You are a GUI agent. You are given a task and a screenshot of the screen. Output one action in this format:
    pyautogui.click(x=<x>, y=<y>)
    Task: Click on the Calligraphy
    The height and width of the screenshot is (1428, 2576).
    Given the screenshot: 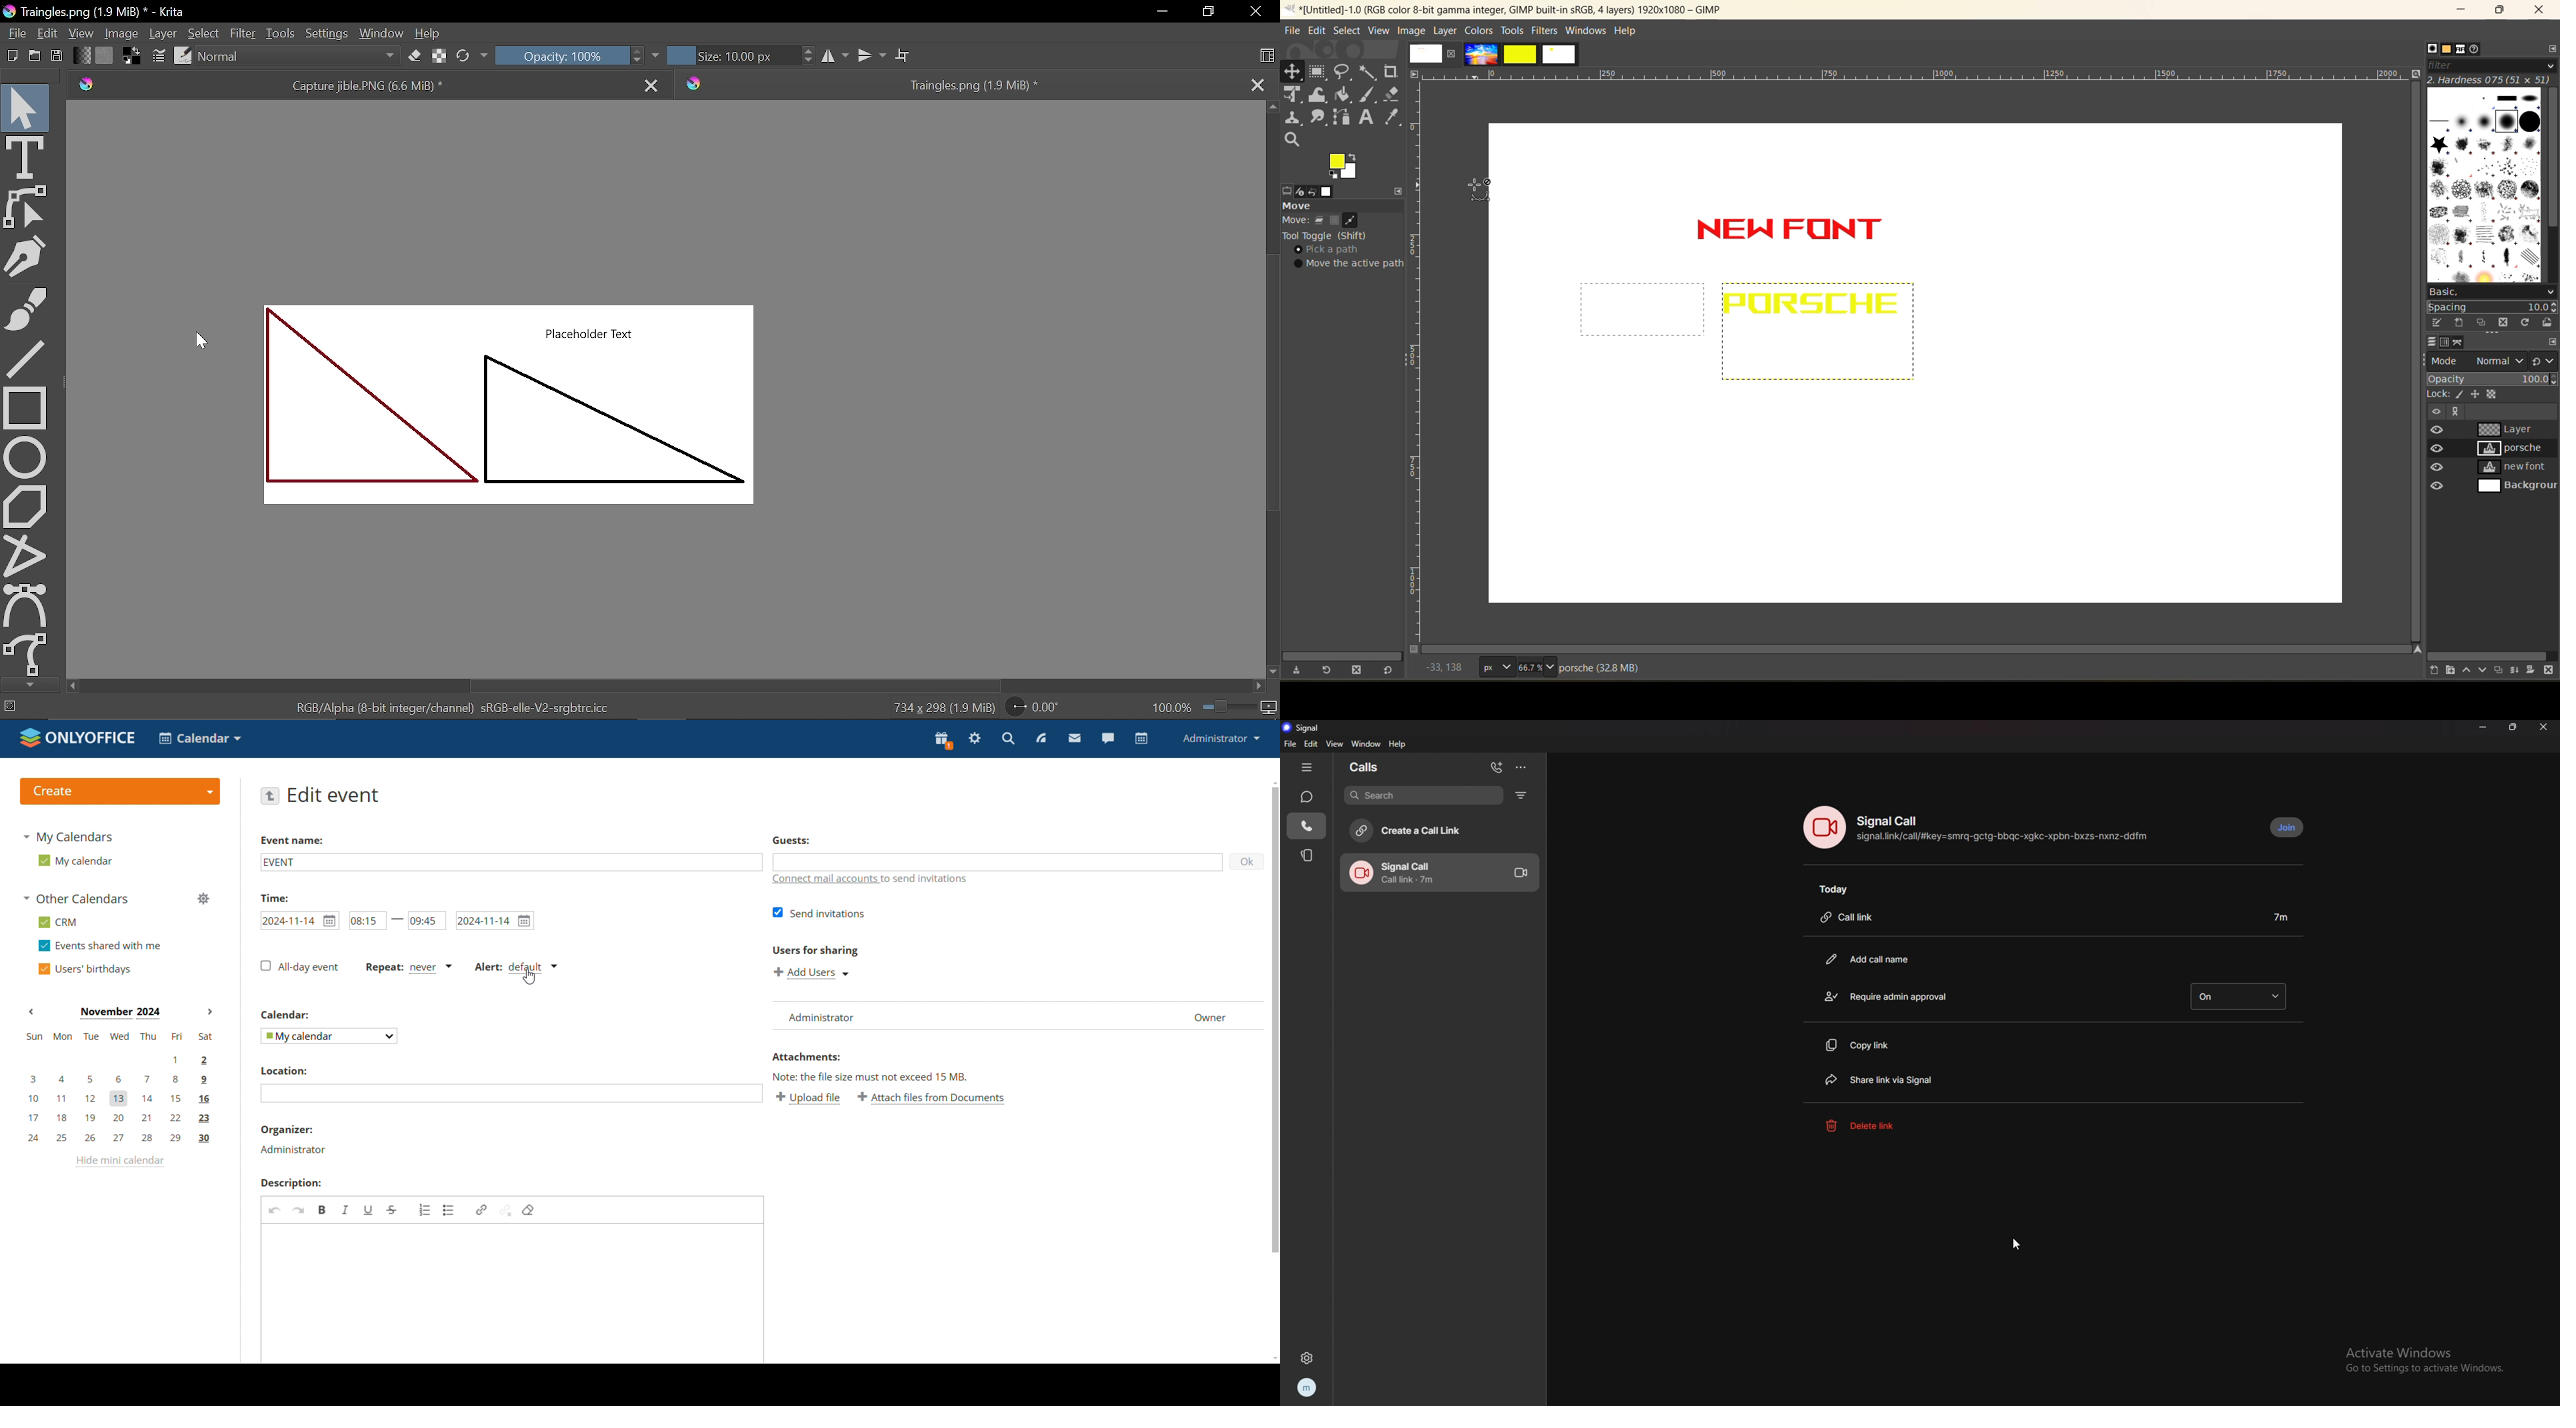 What is the action you would take?
    pyautogui.click(x=26, y=258)
    